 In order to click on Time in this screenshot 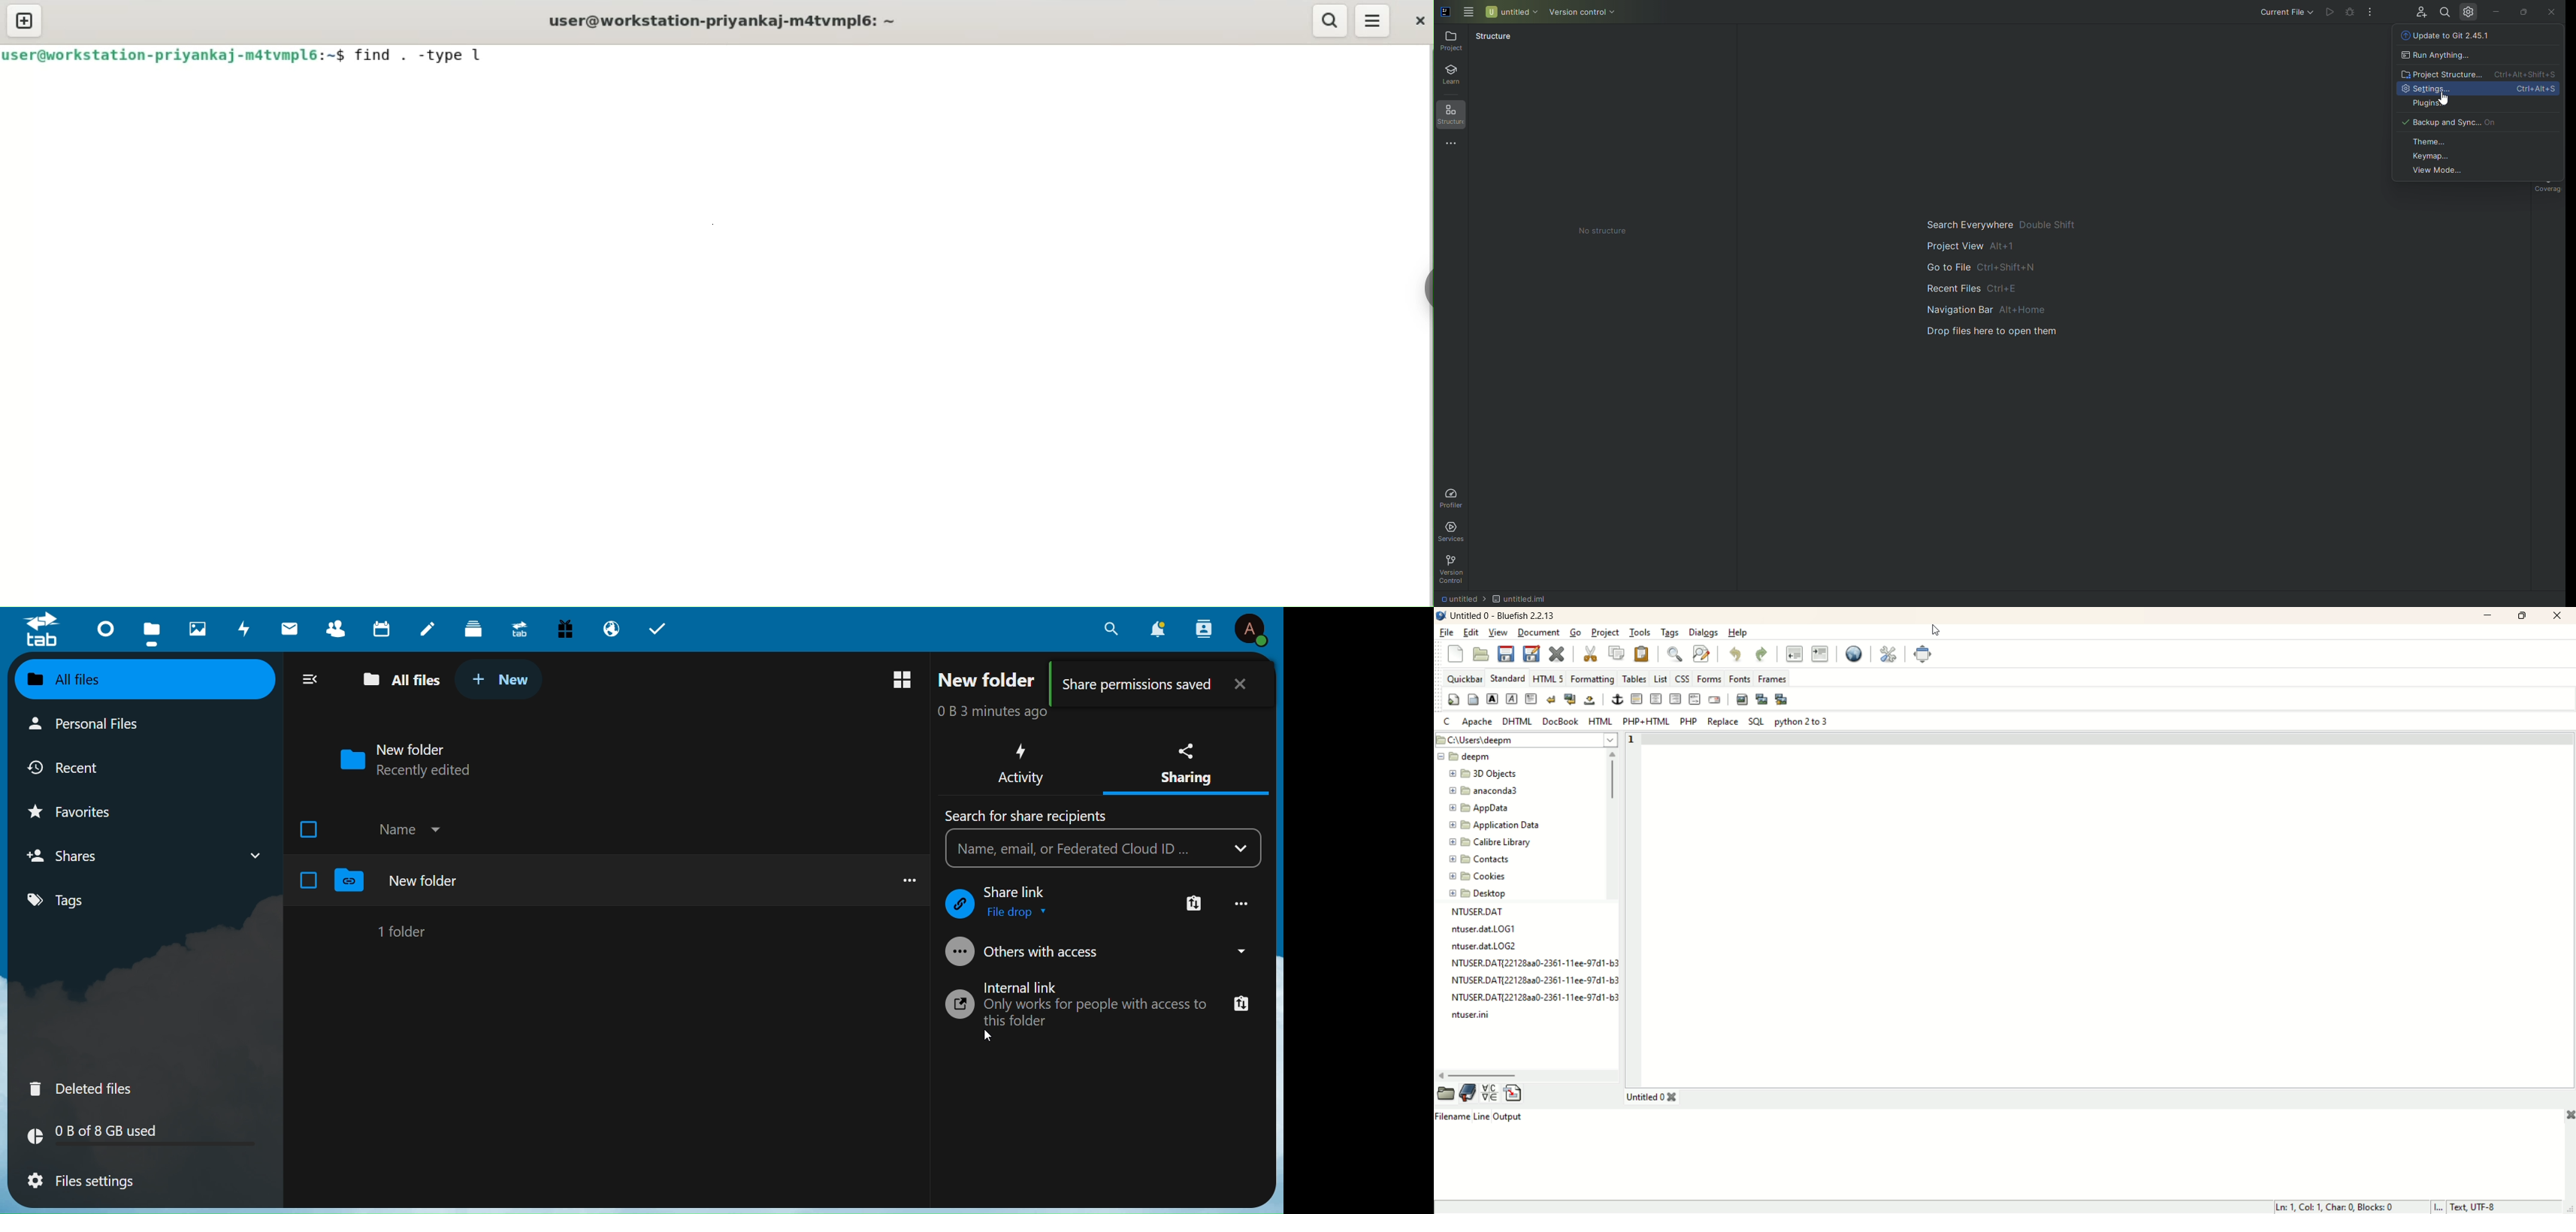, I will do `click(998, 713)`.